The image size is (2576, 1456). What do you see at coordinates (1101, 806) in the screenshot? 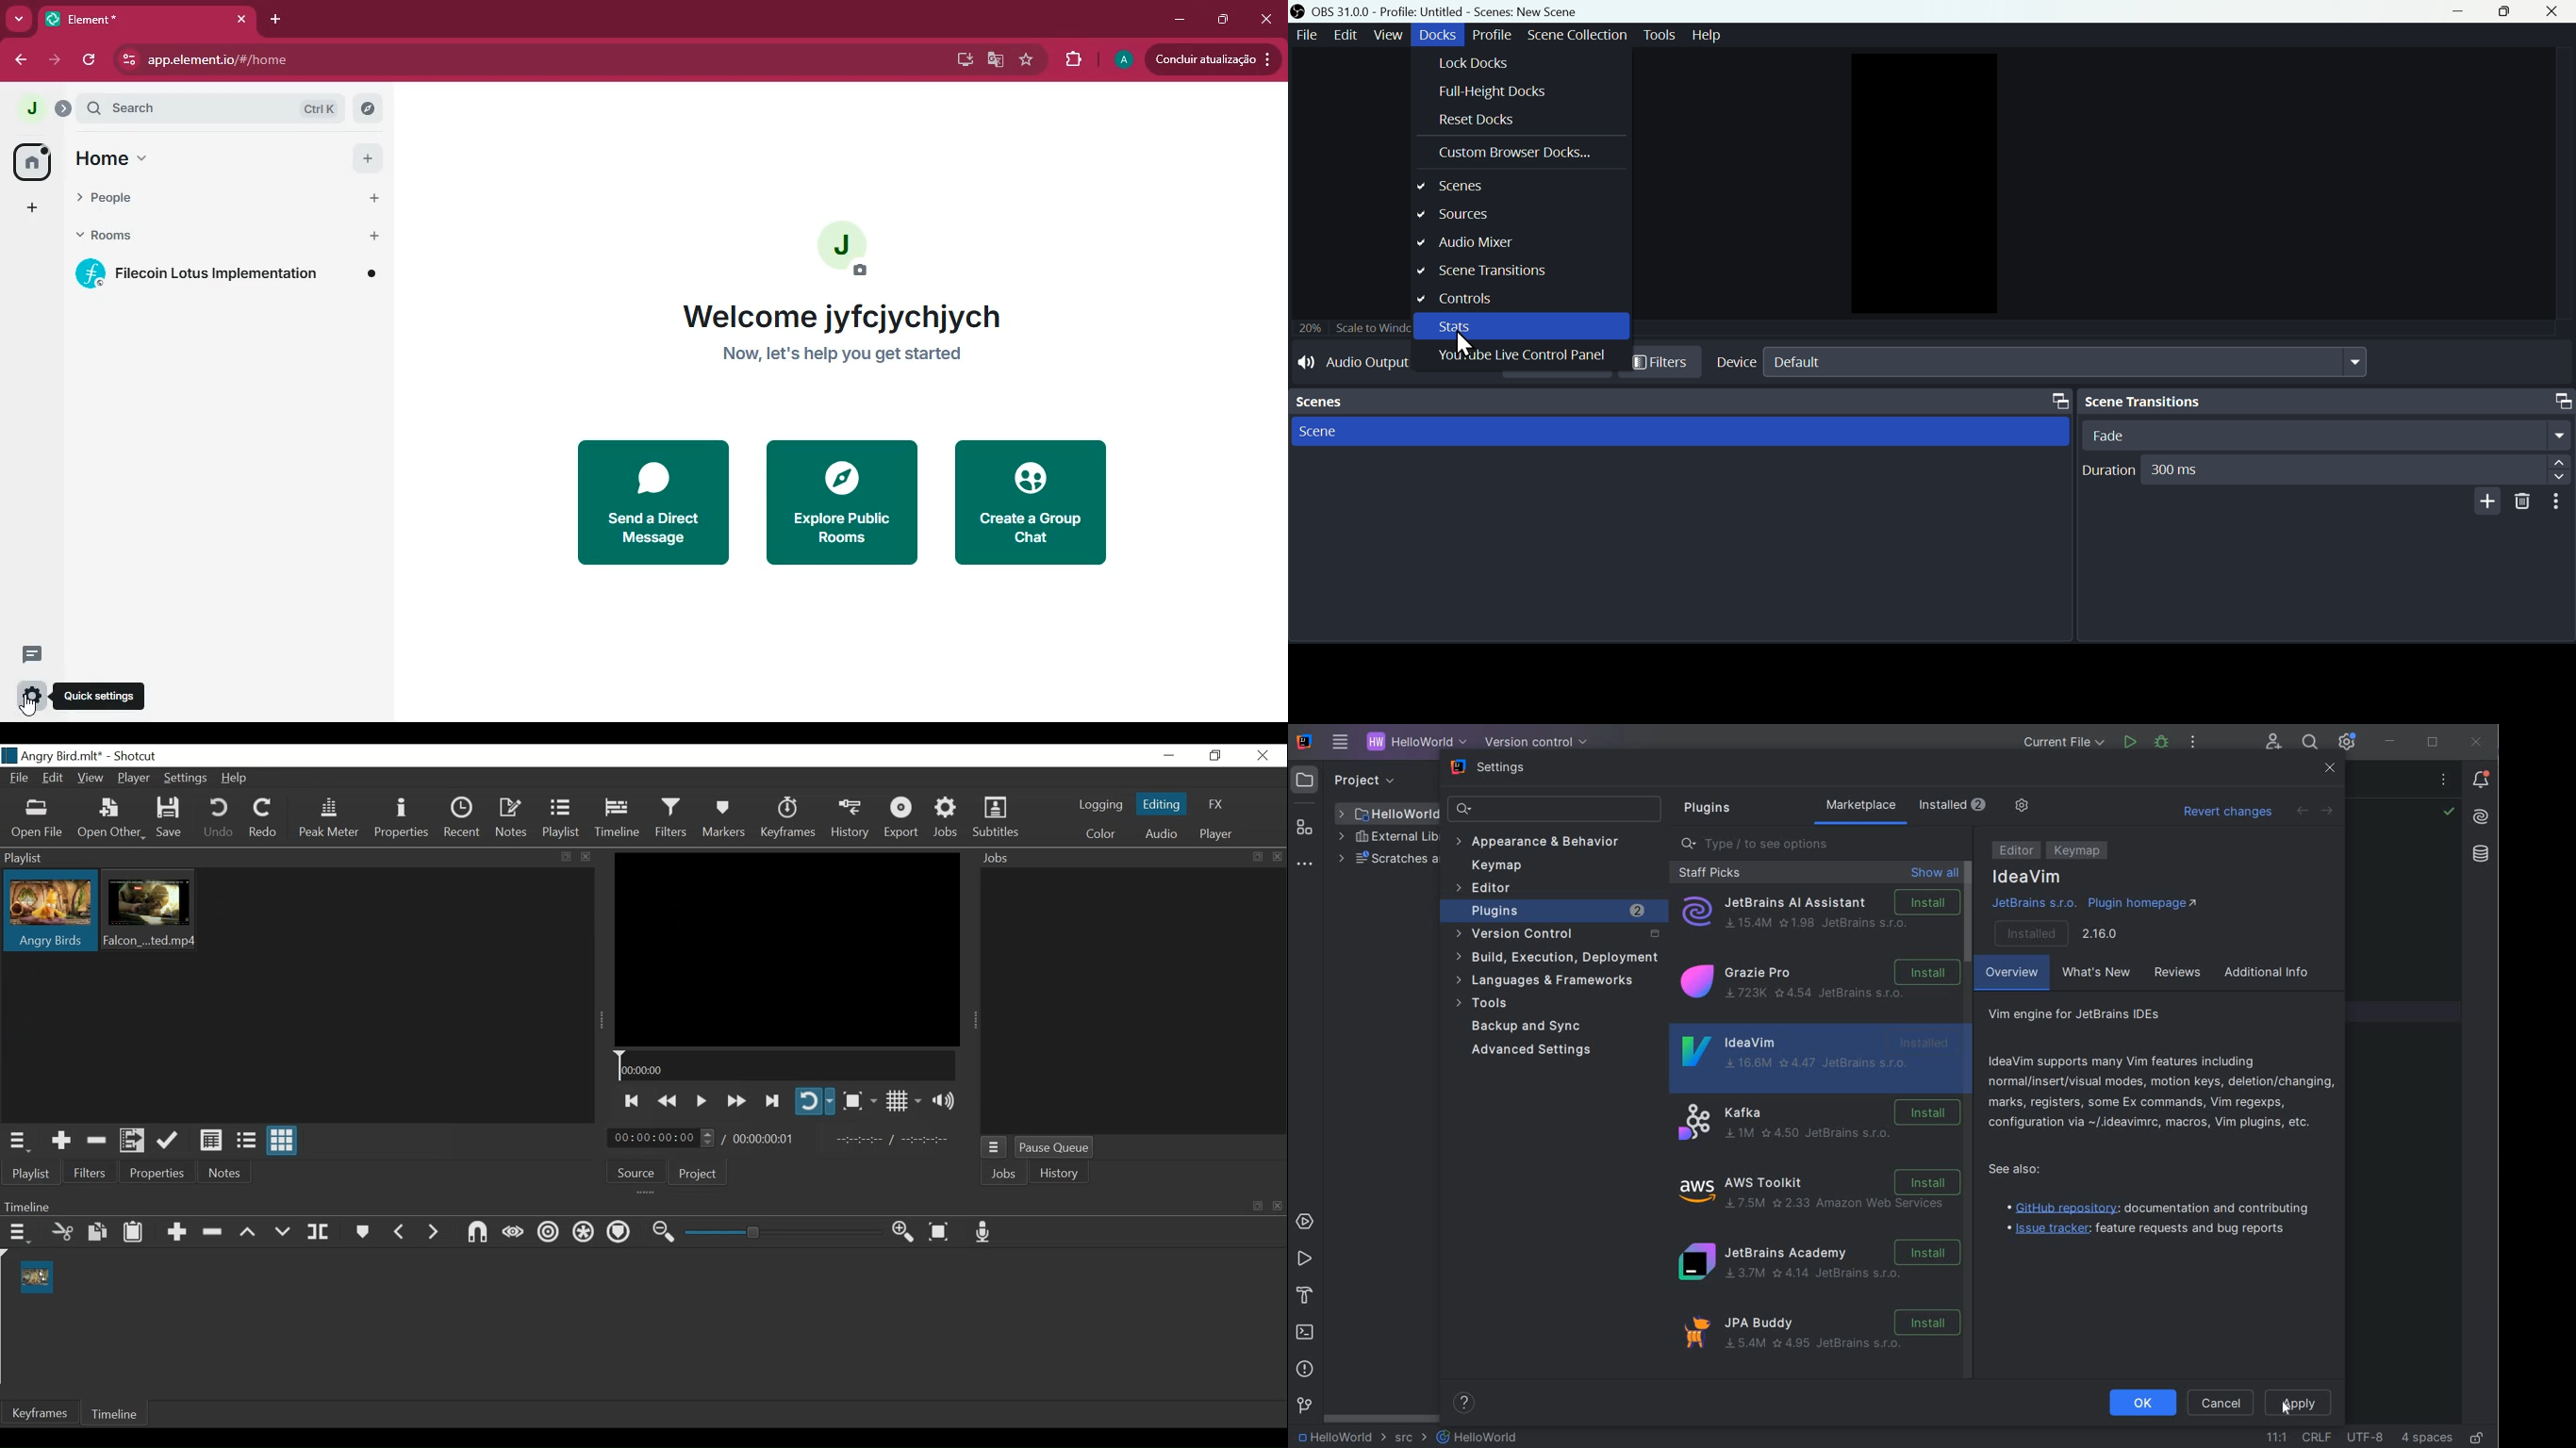
I see `logging` at bounding box center [1101, 806].